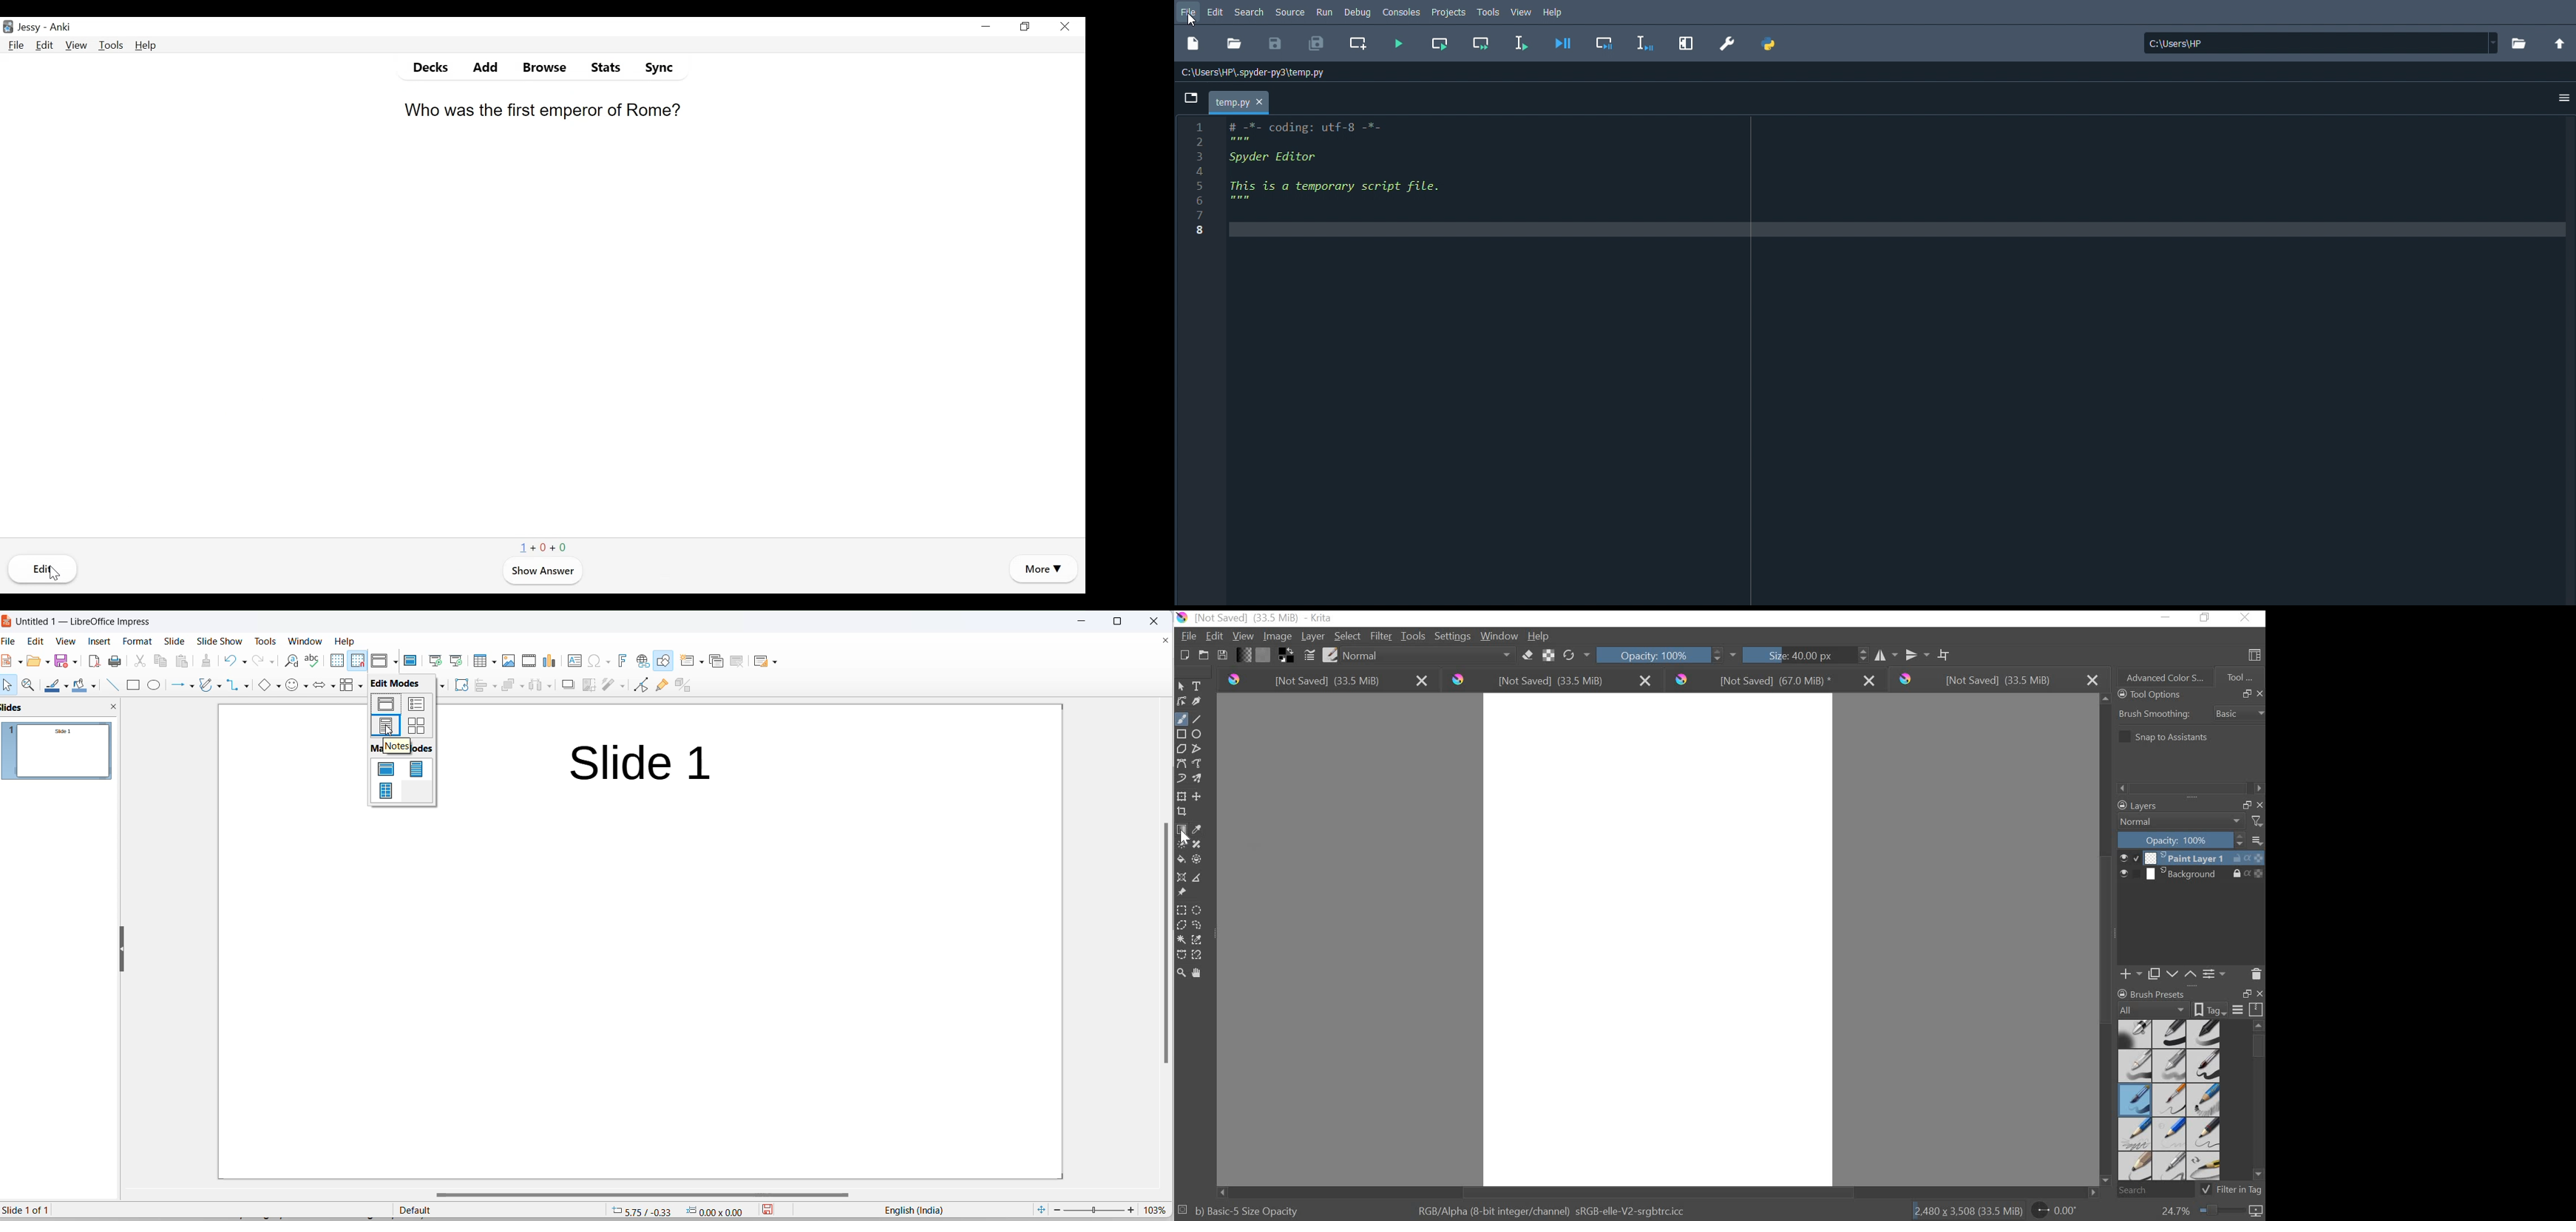 The width and height of the screenshot is (2576, 1232). Describe the element at coordinates (139, 641) in the screenshot. I see `format` at that location.